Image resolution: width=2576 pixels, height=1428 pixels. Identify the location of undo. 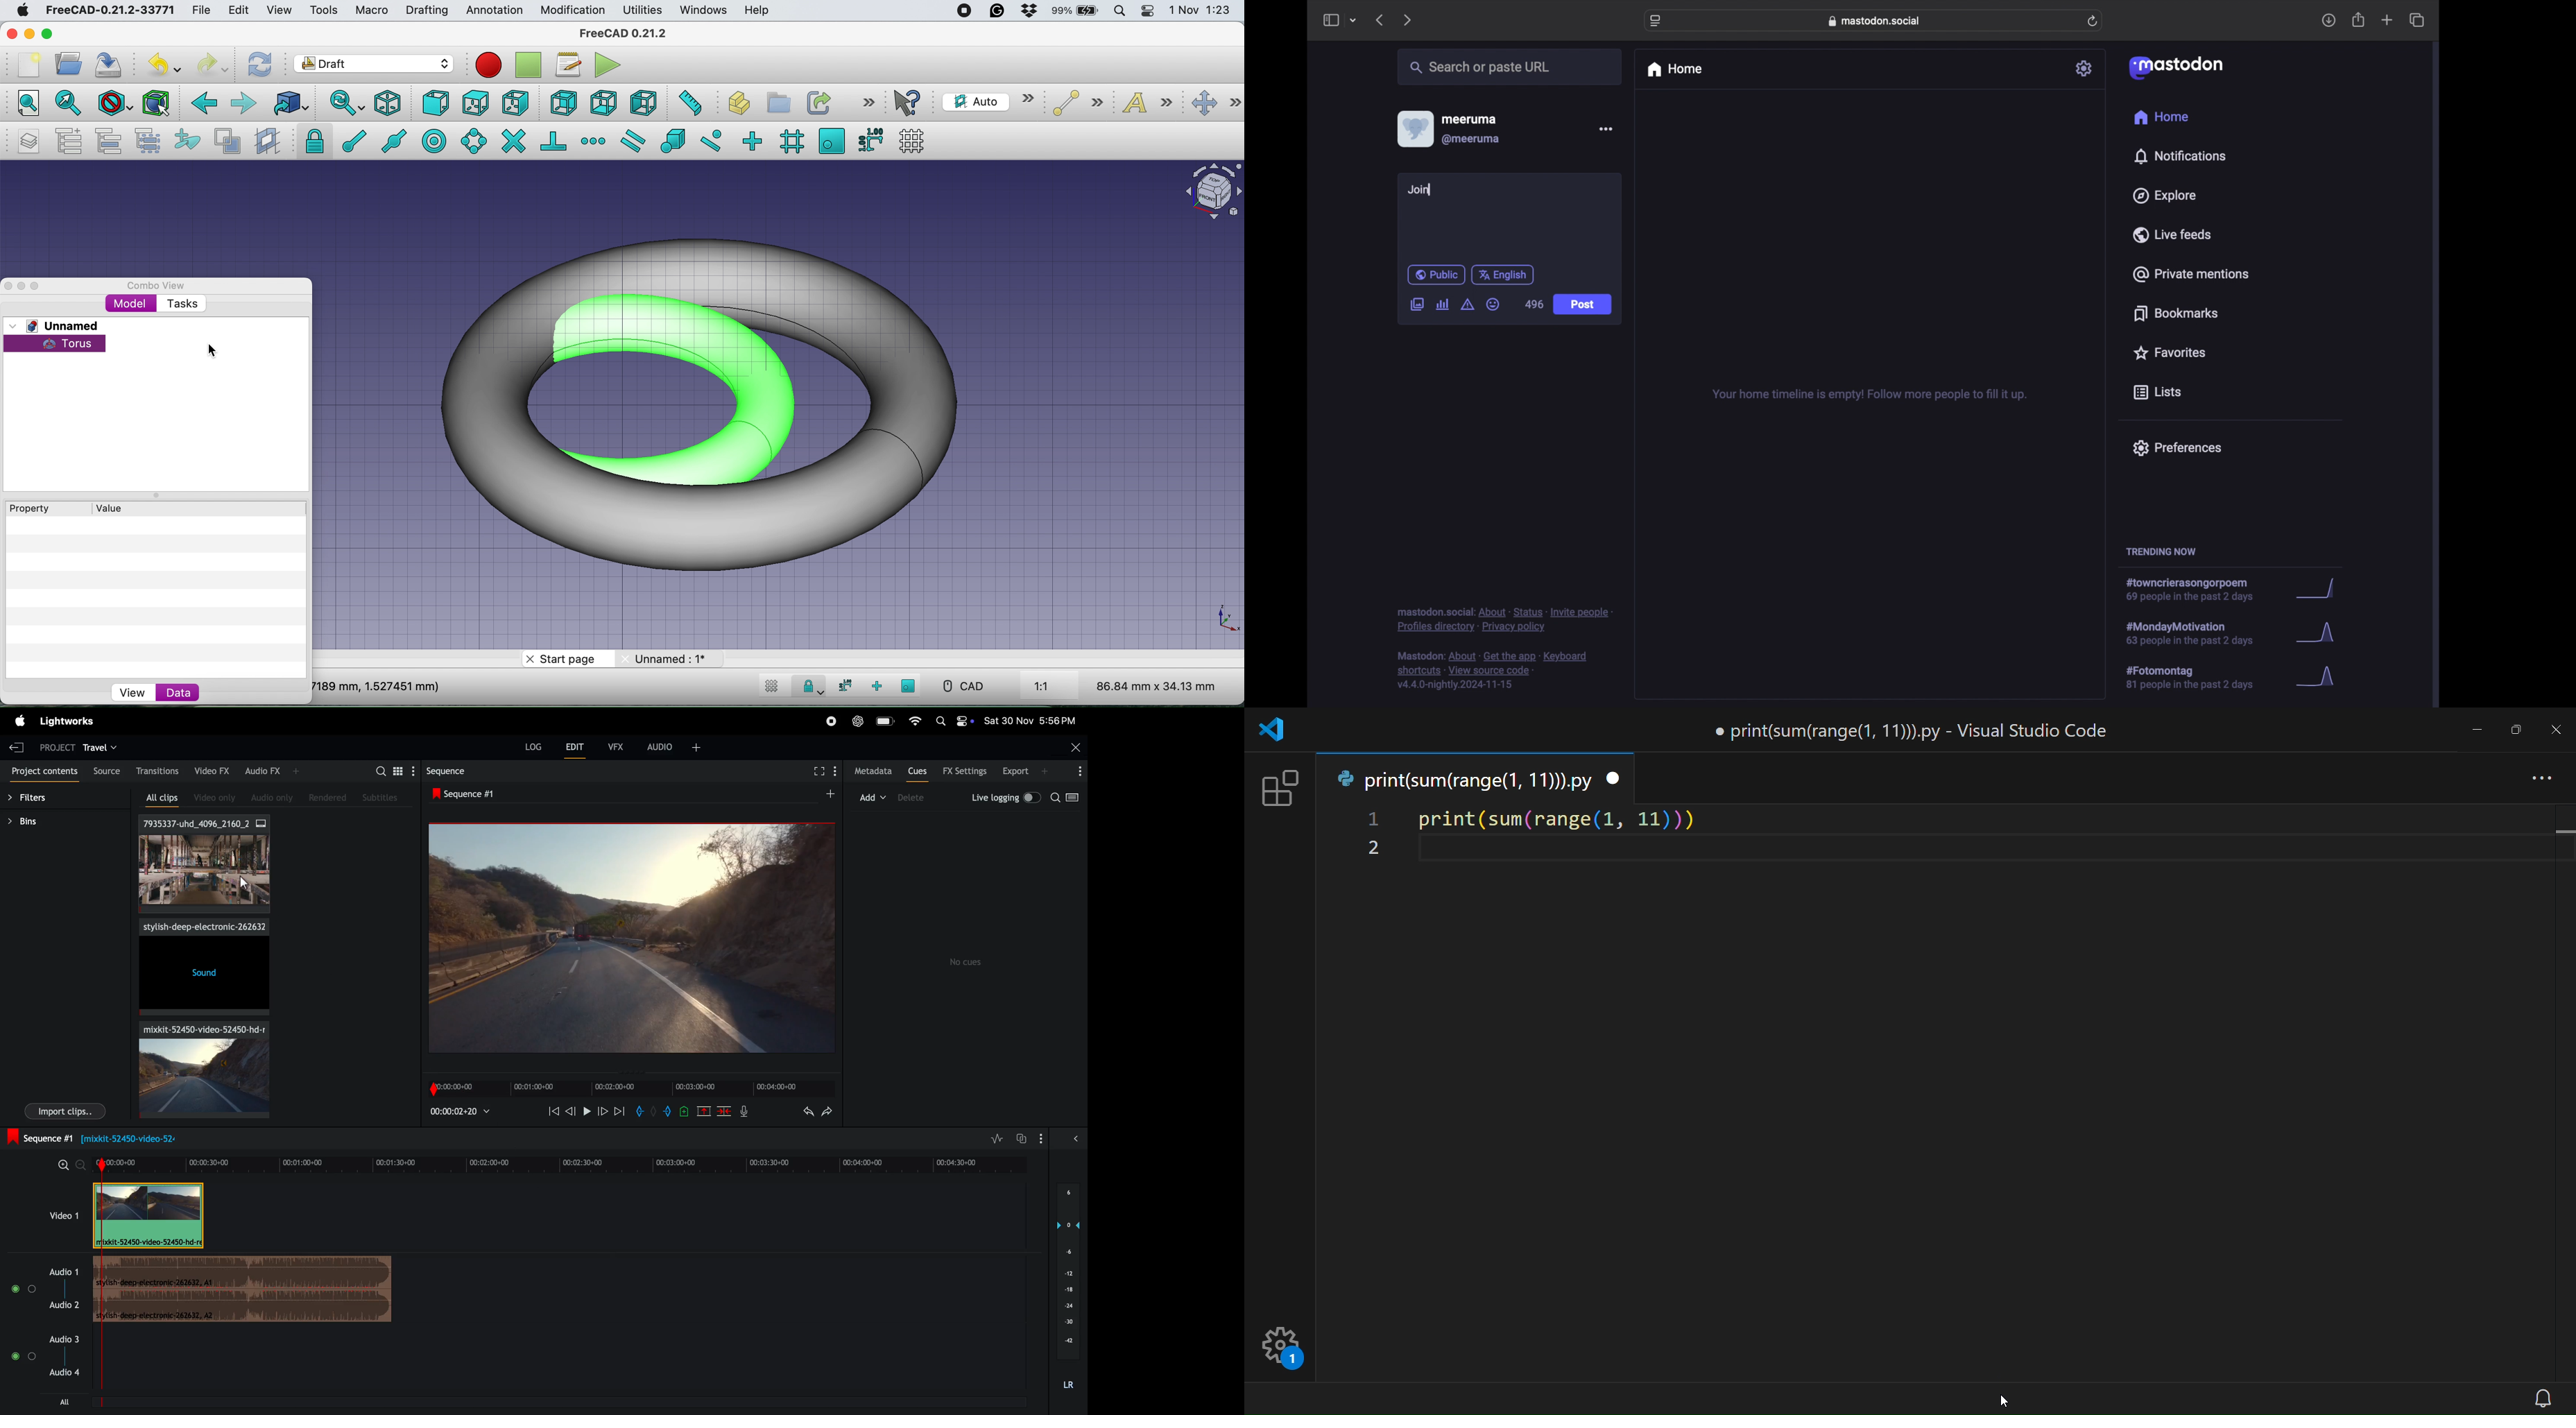
(803, 1112).